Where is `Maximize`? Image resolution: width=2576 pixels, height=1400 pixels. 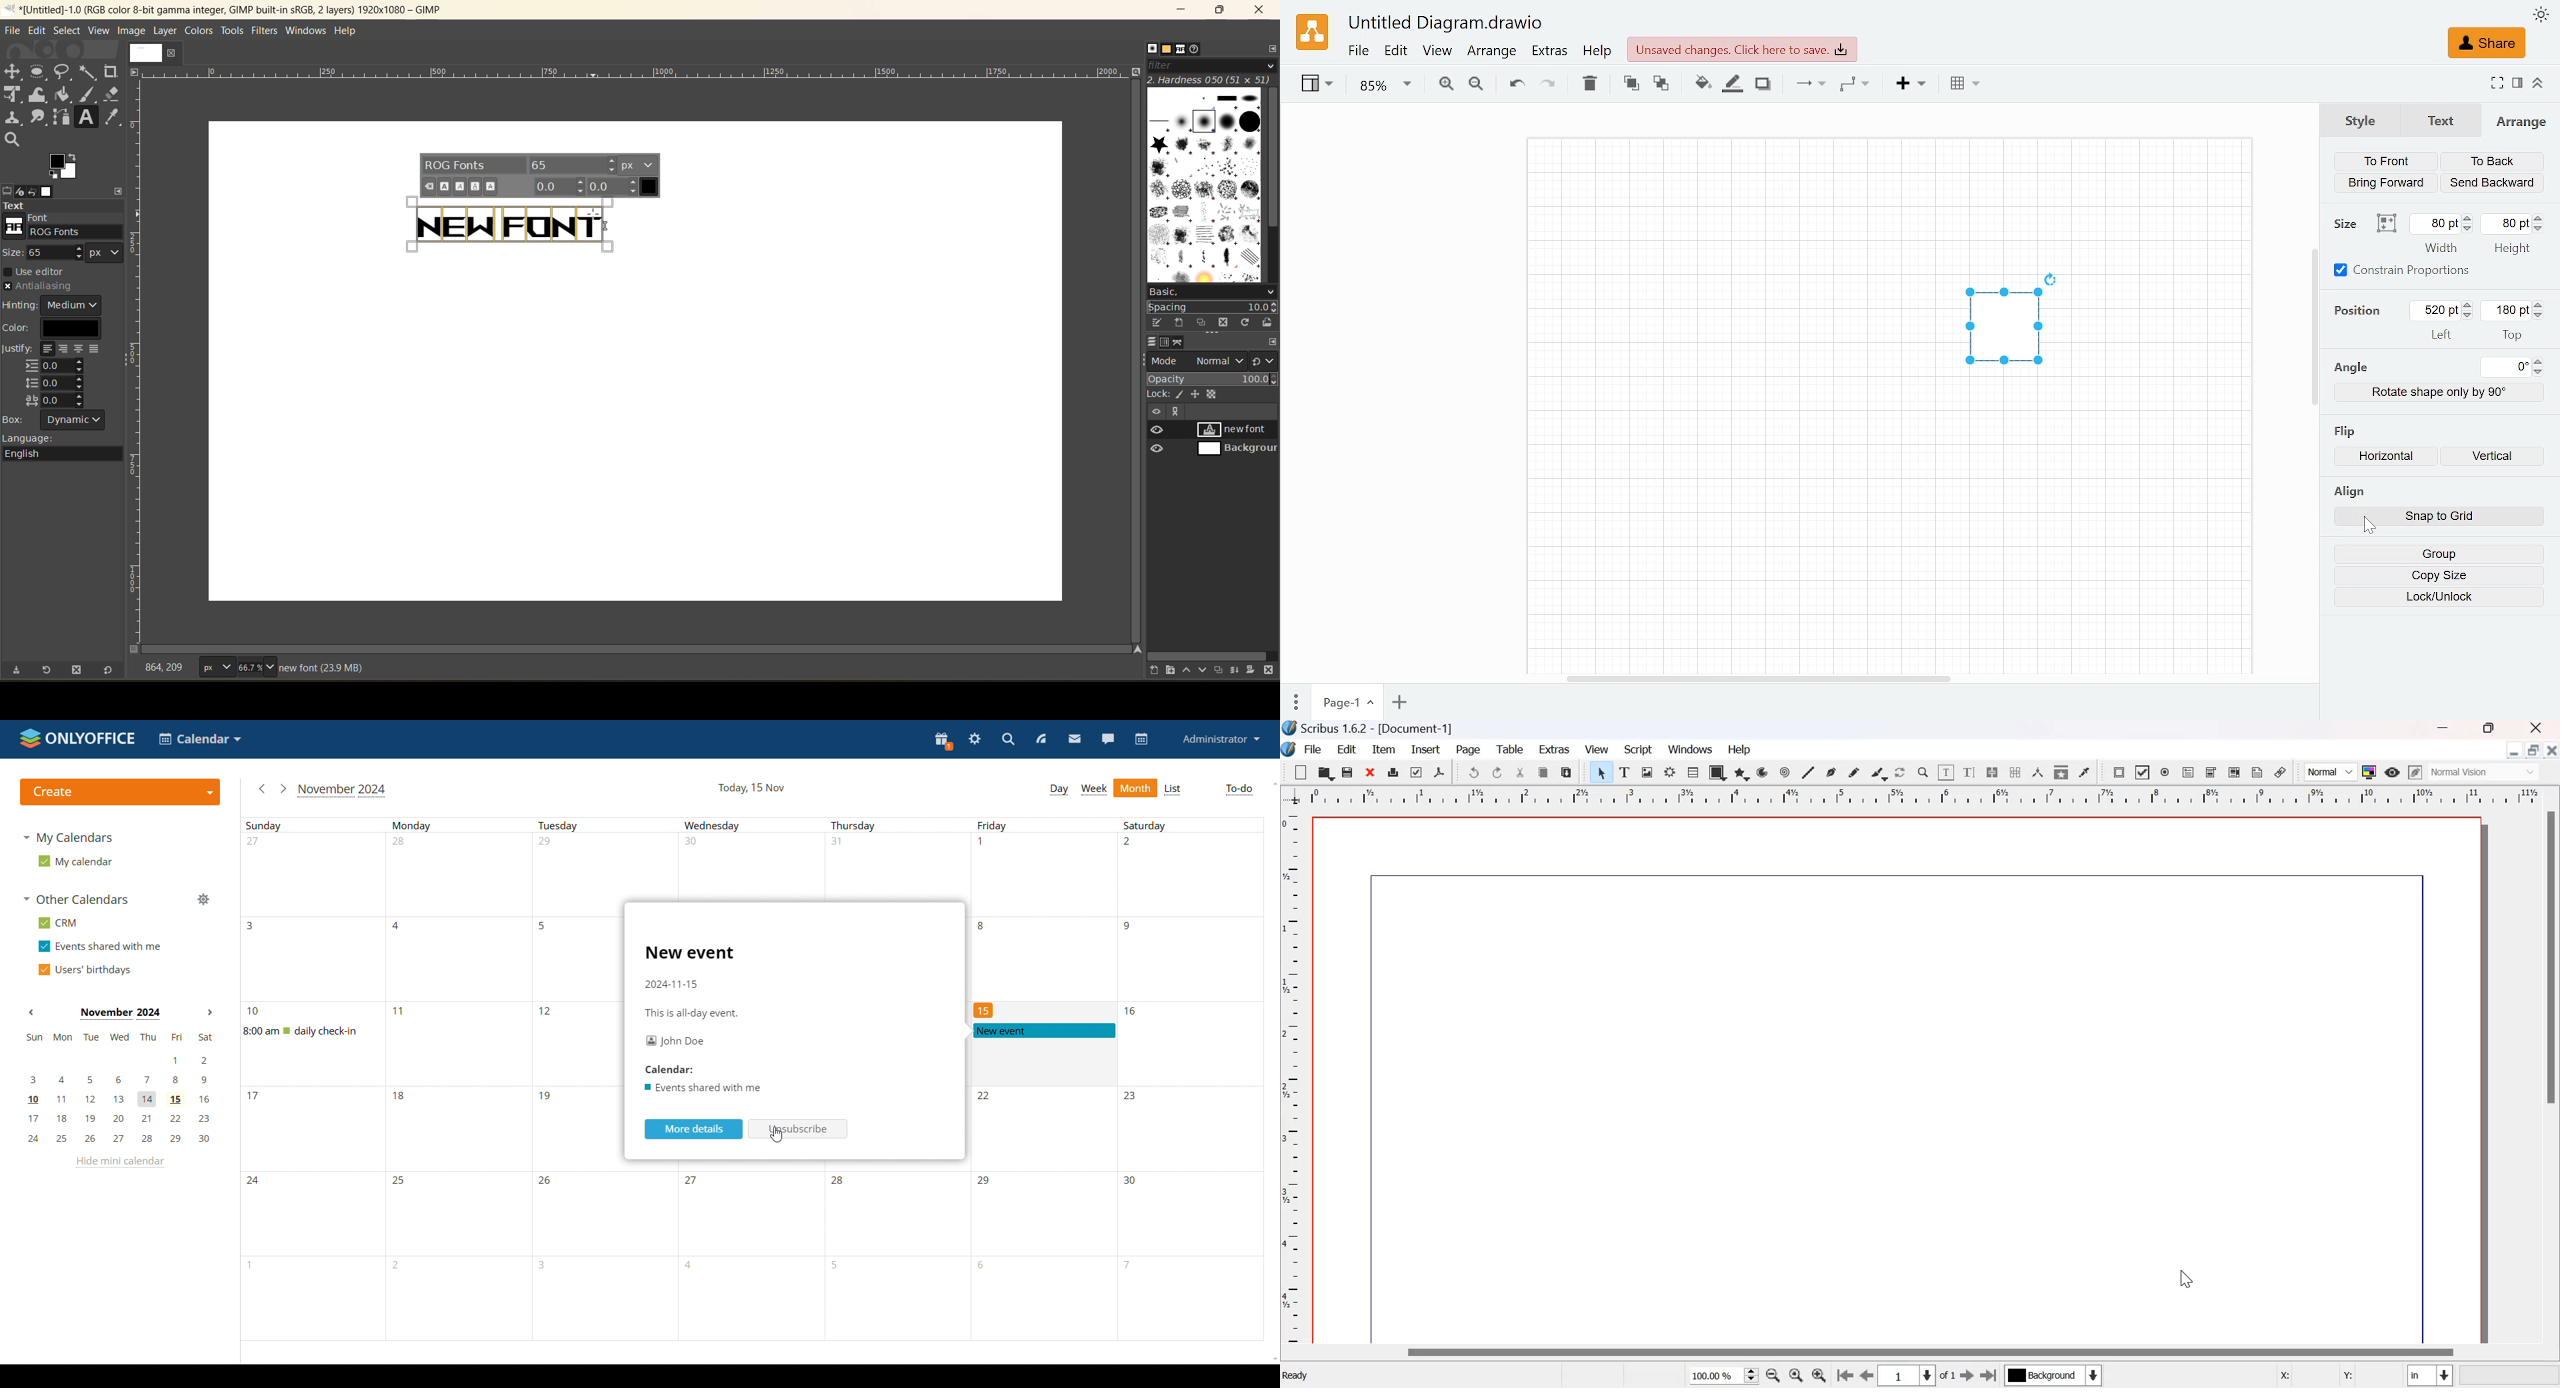
Maximize is located at coordinates (2534, 751).